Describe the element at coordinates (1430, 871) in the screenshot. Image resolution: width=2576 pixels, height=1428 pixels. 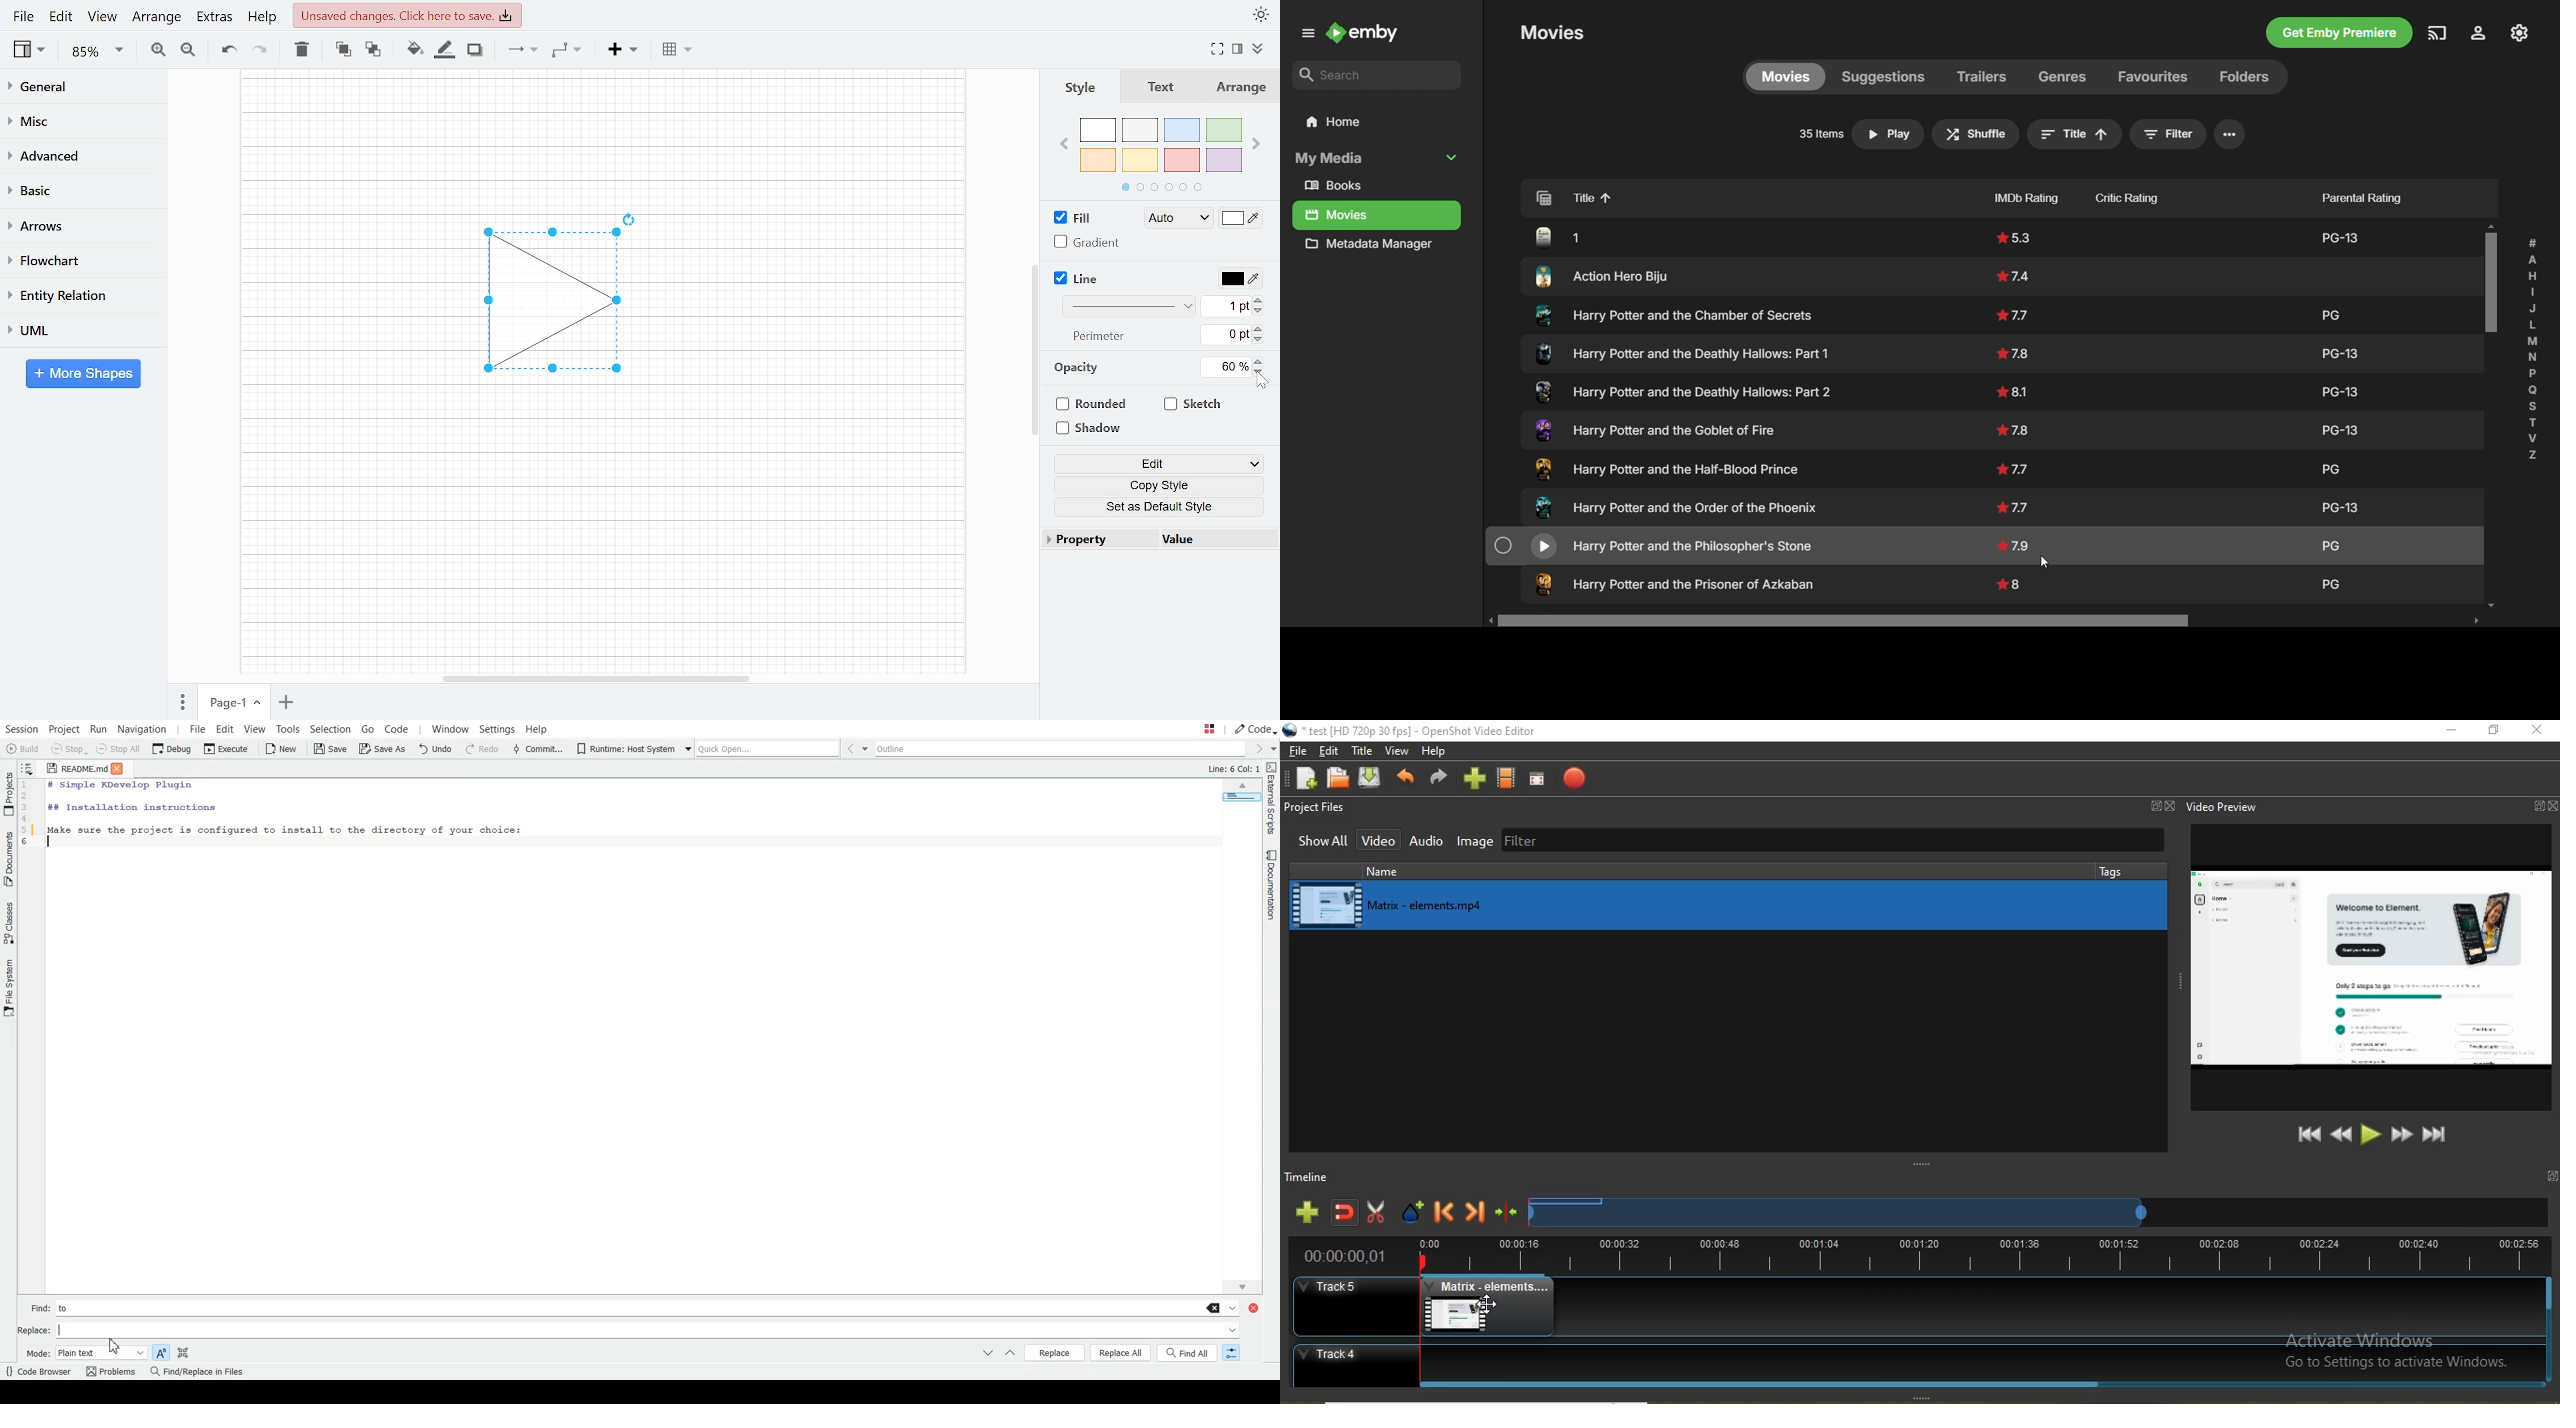
I see `name` at that location.